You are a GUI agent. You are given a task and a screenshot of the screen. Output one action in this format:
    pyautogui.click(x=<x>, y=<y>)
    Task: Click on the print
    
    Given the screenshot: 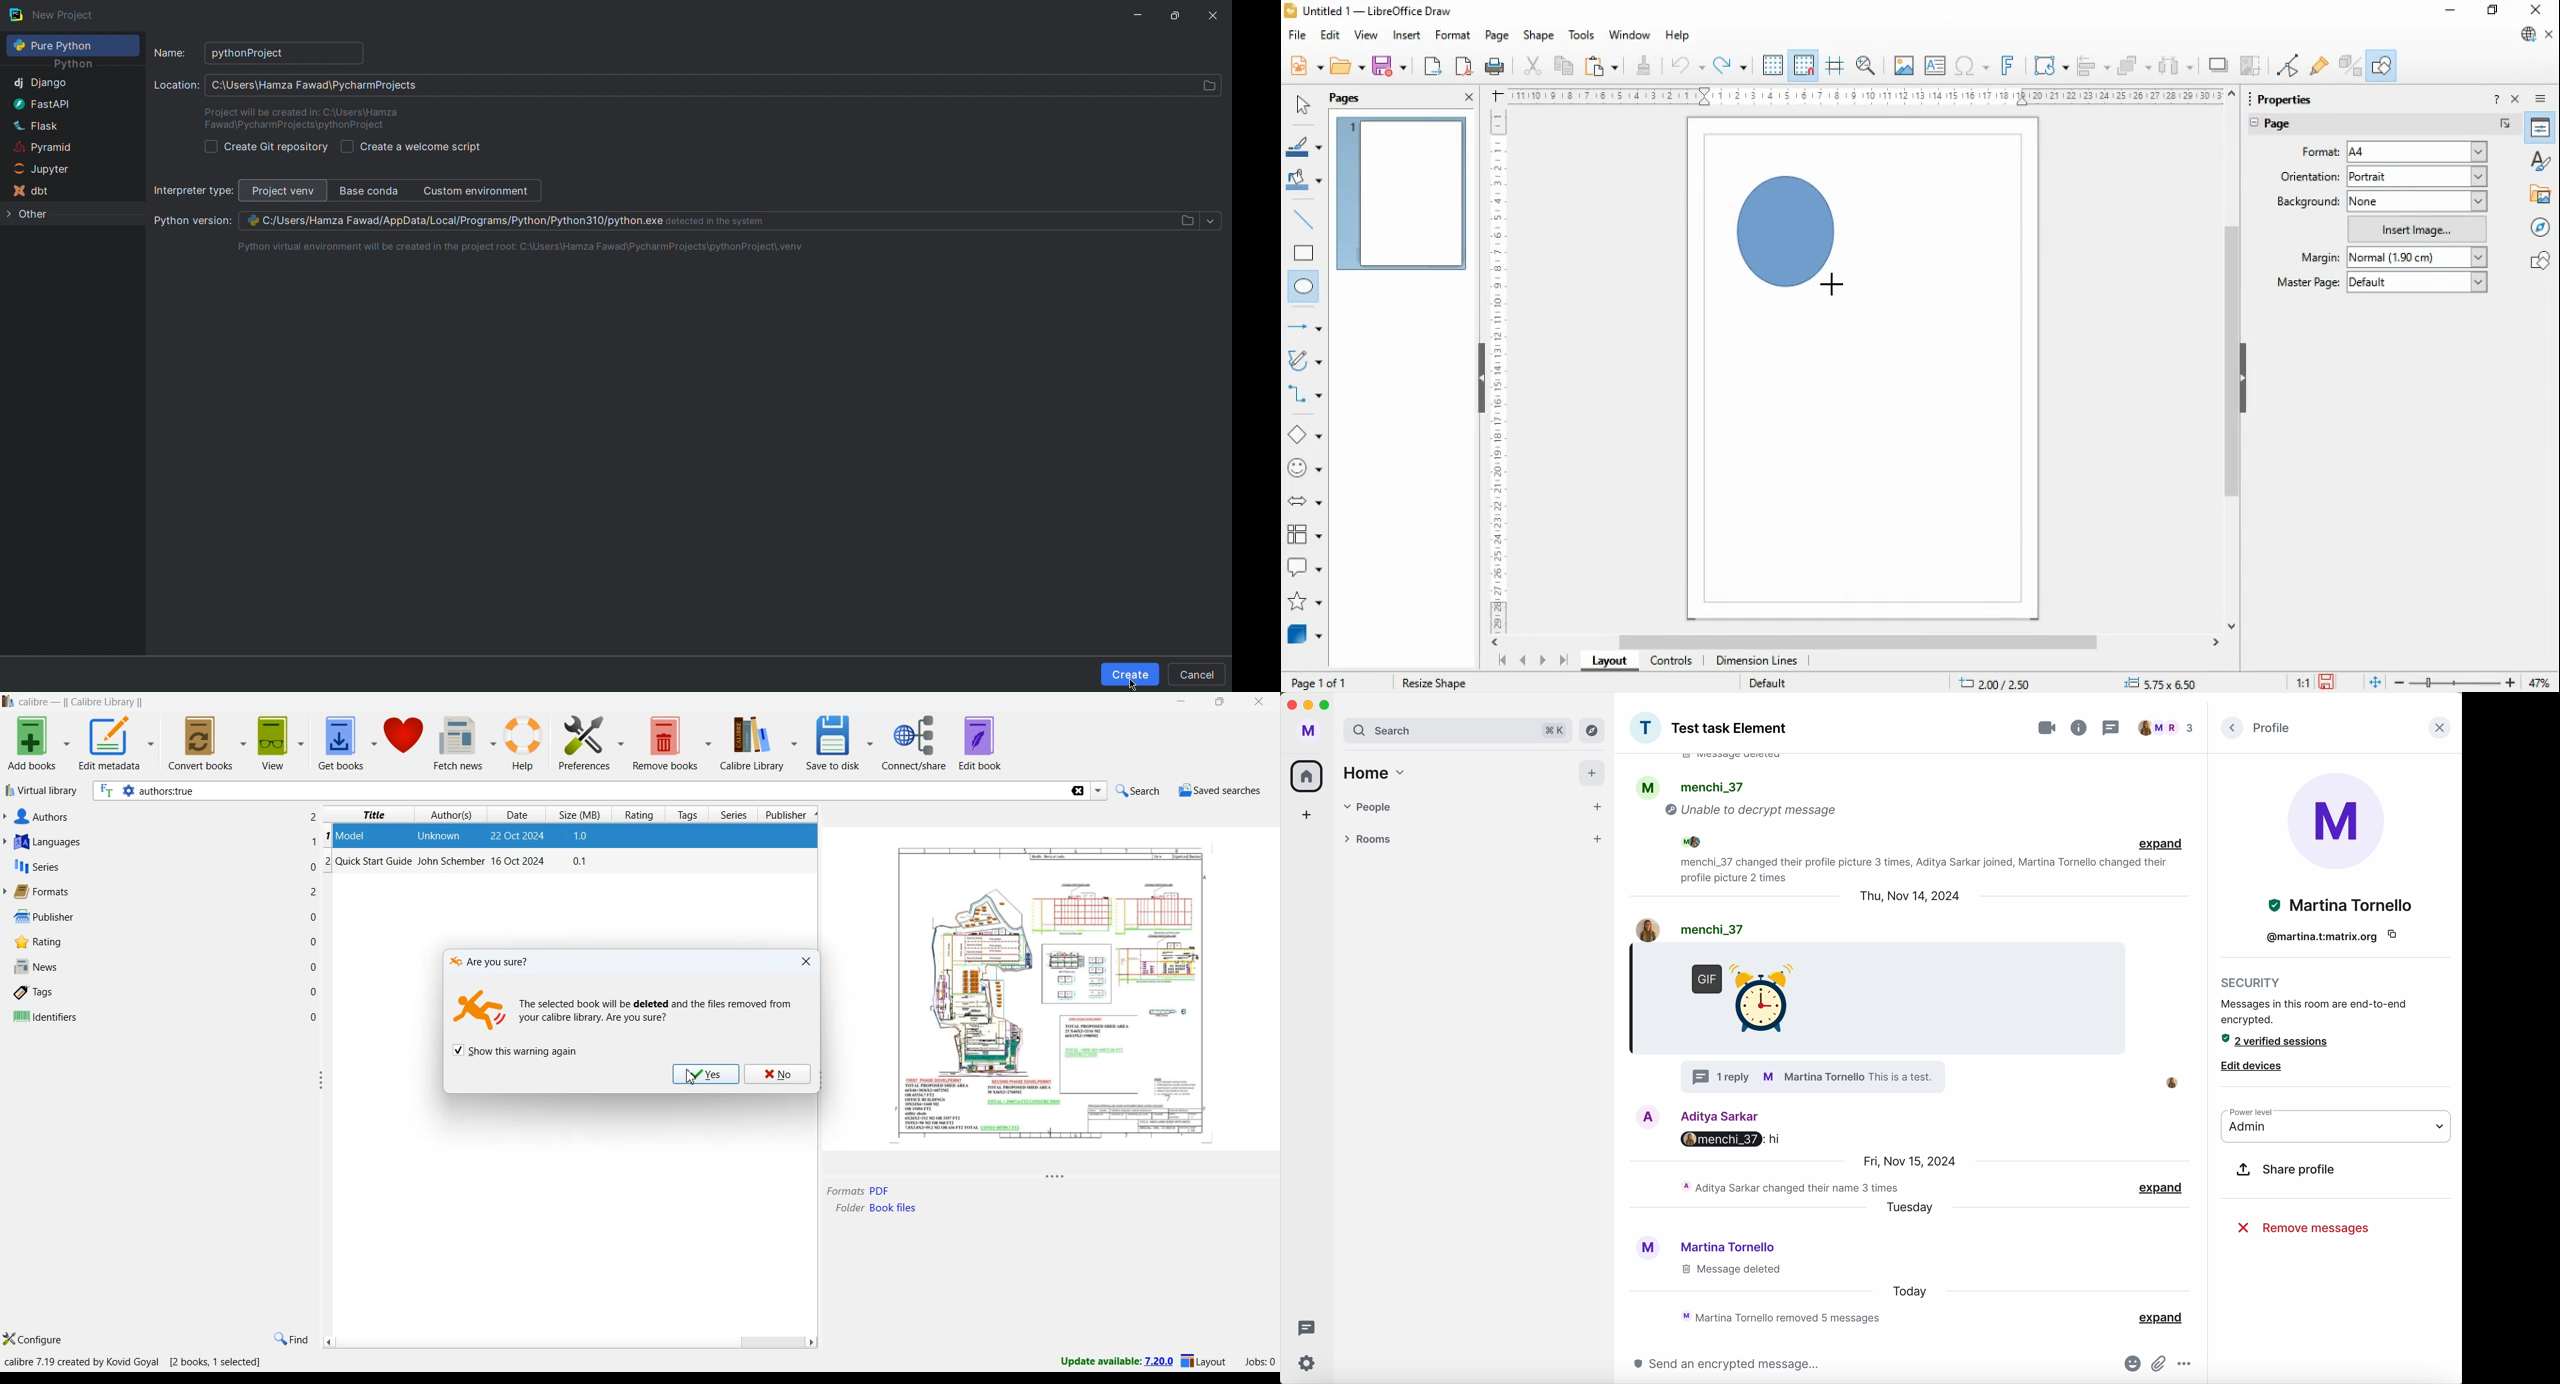 What is the action you would take?
    pyautogui.click(x=1494, y=66)
    